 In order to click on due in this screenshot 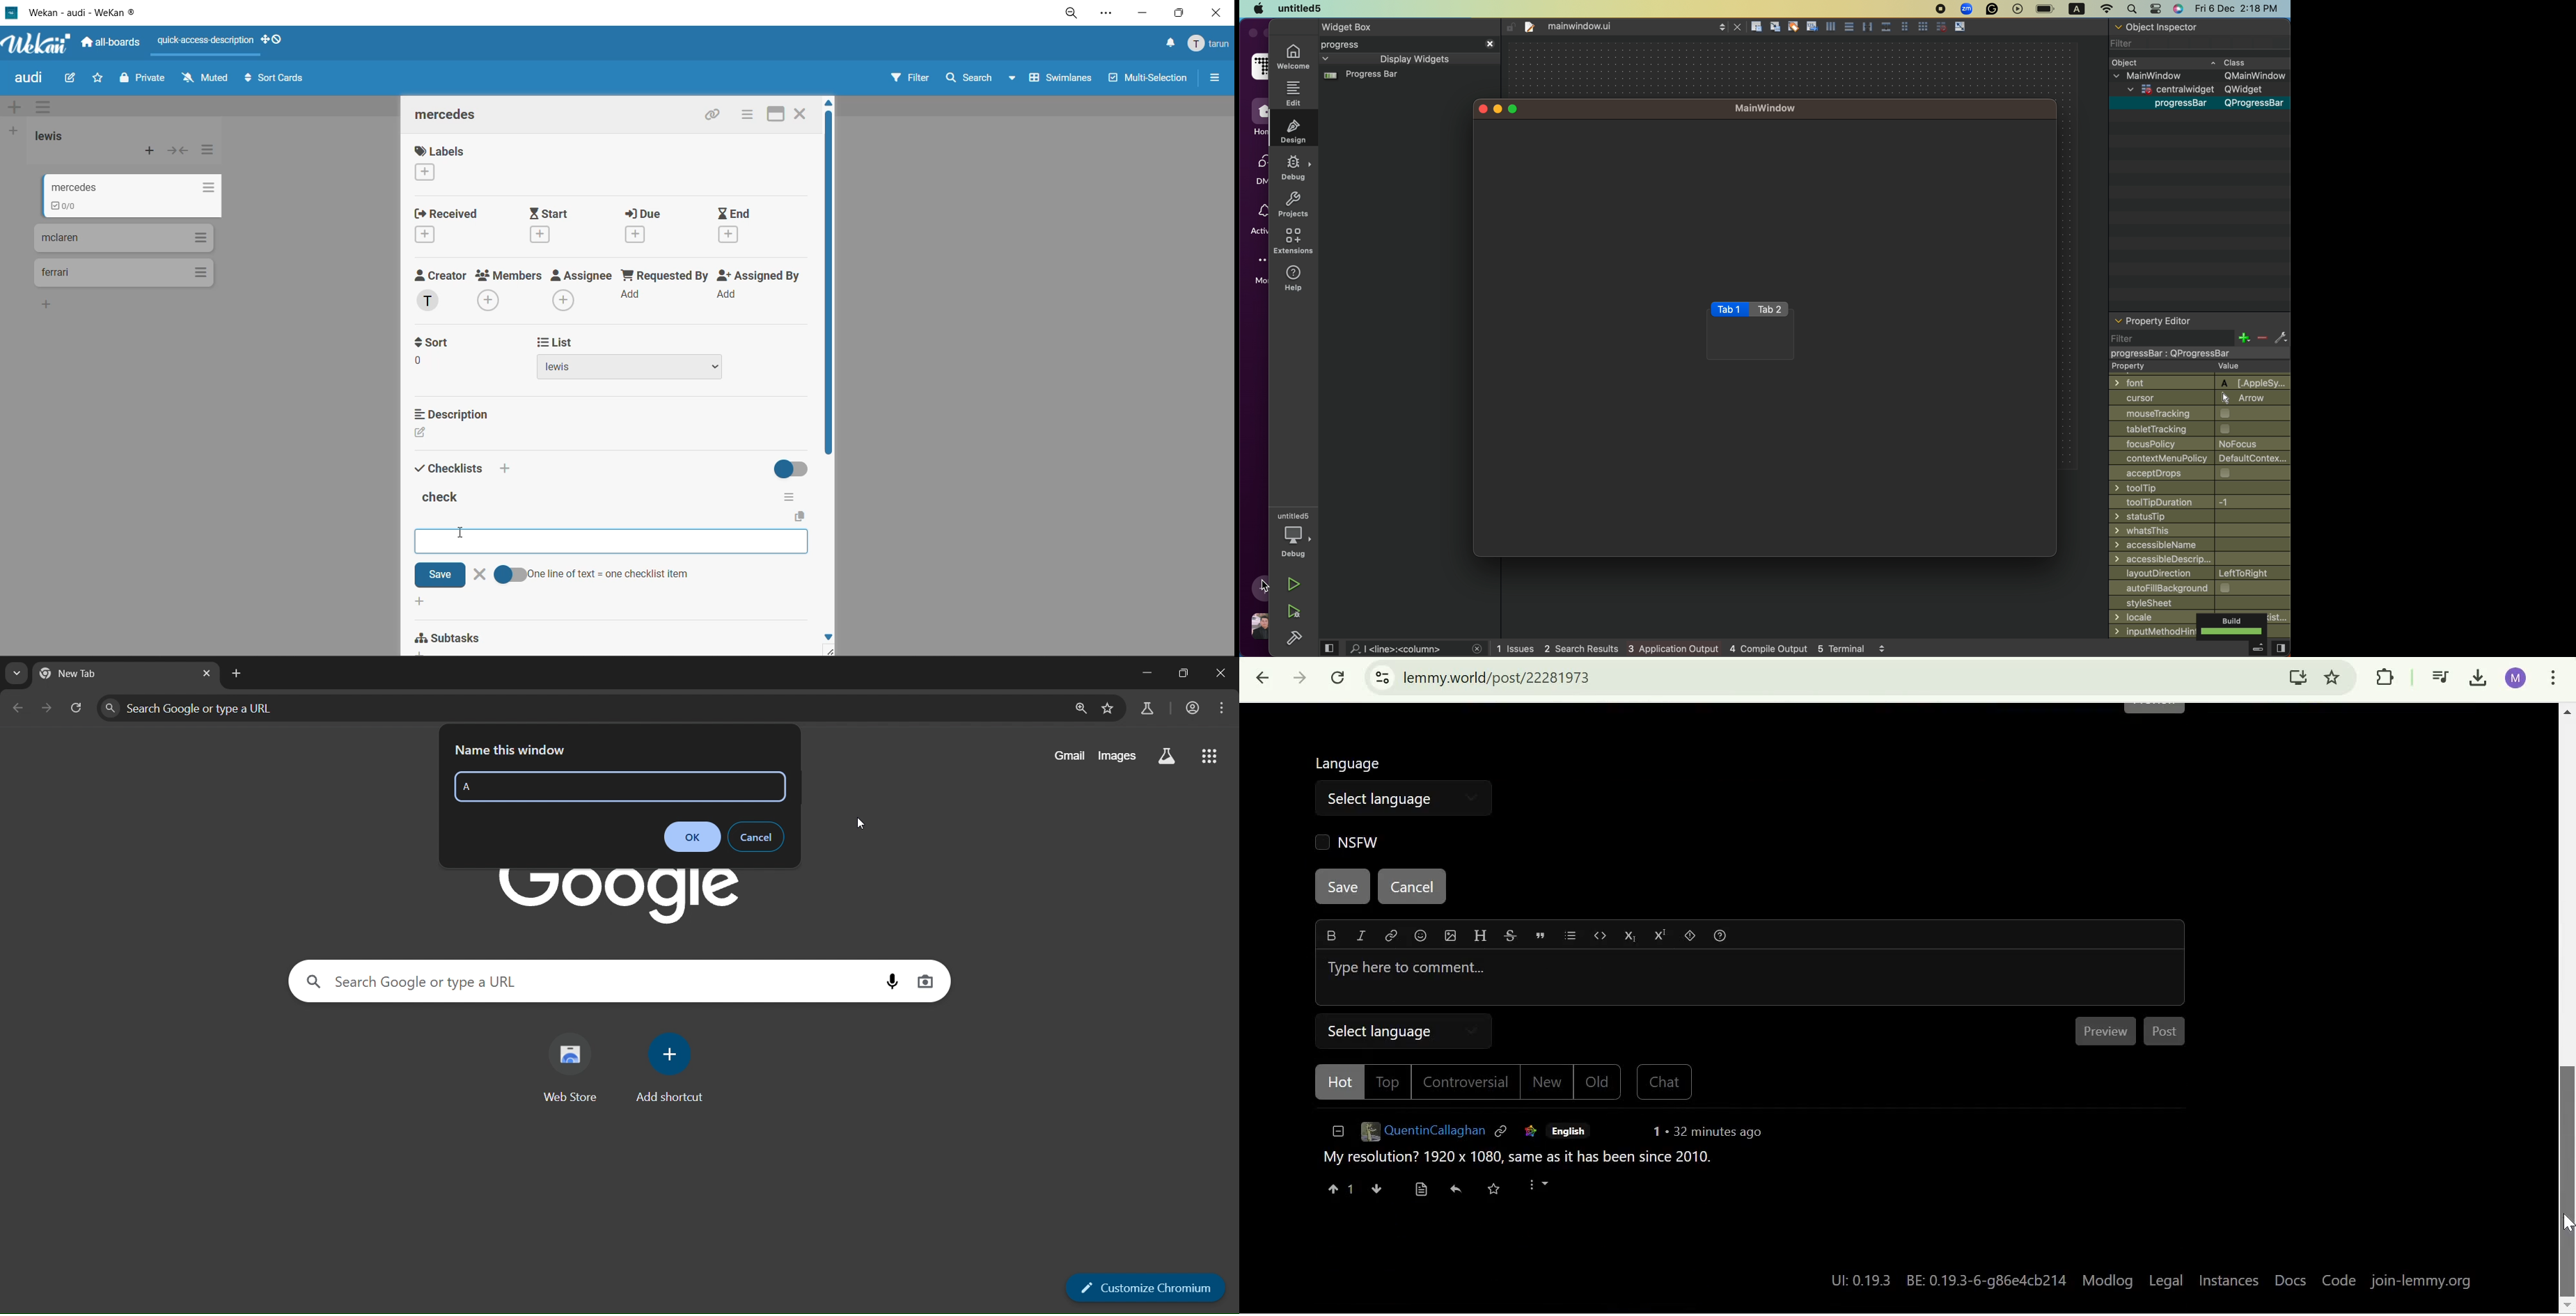, I will do `click(652, 228)`.